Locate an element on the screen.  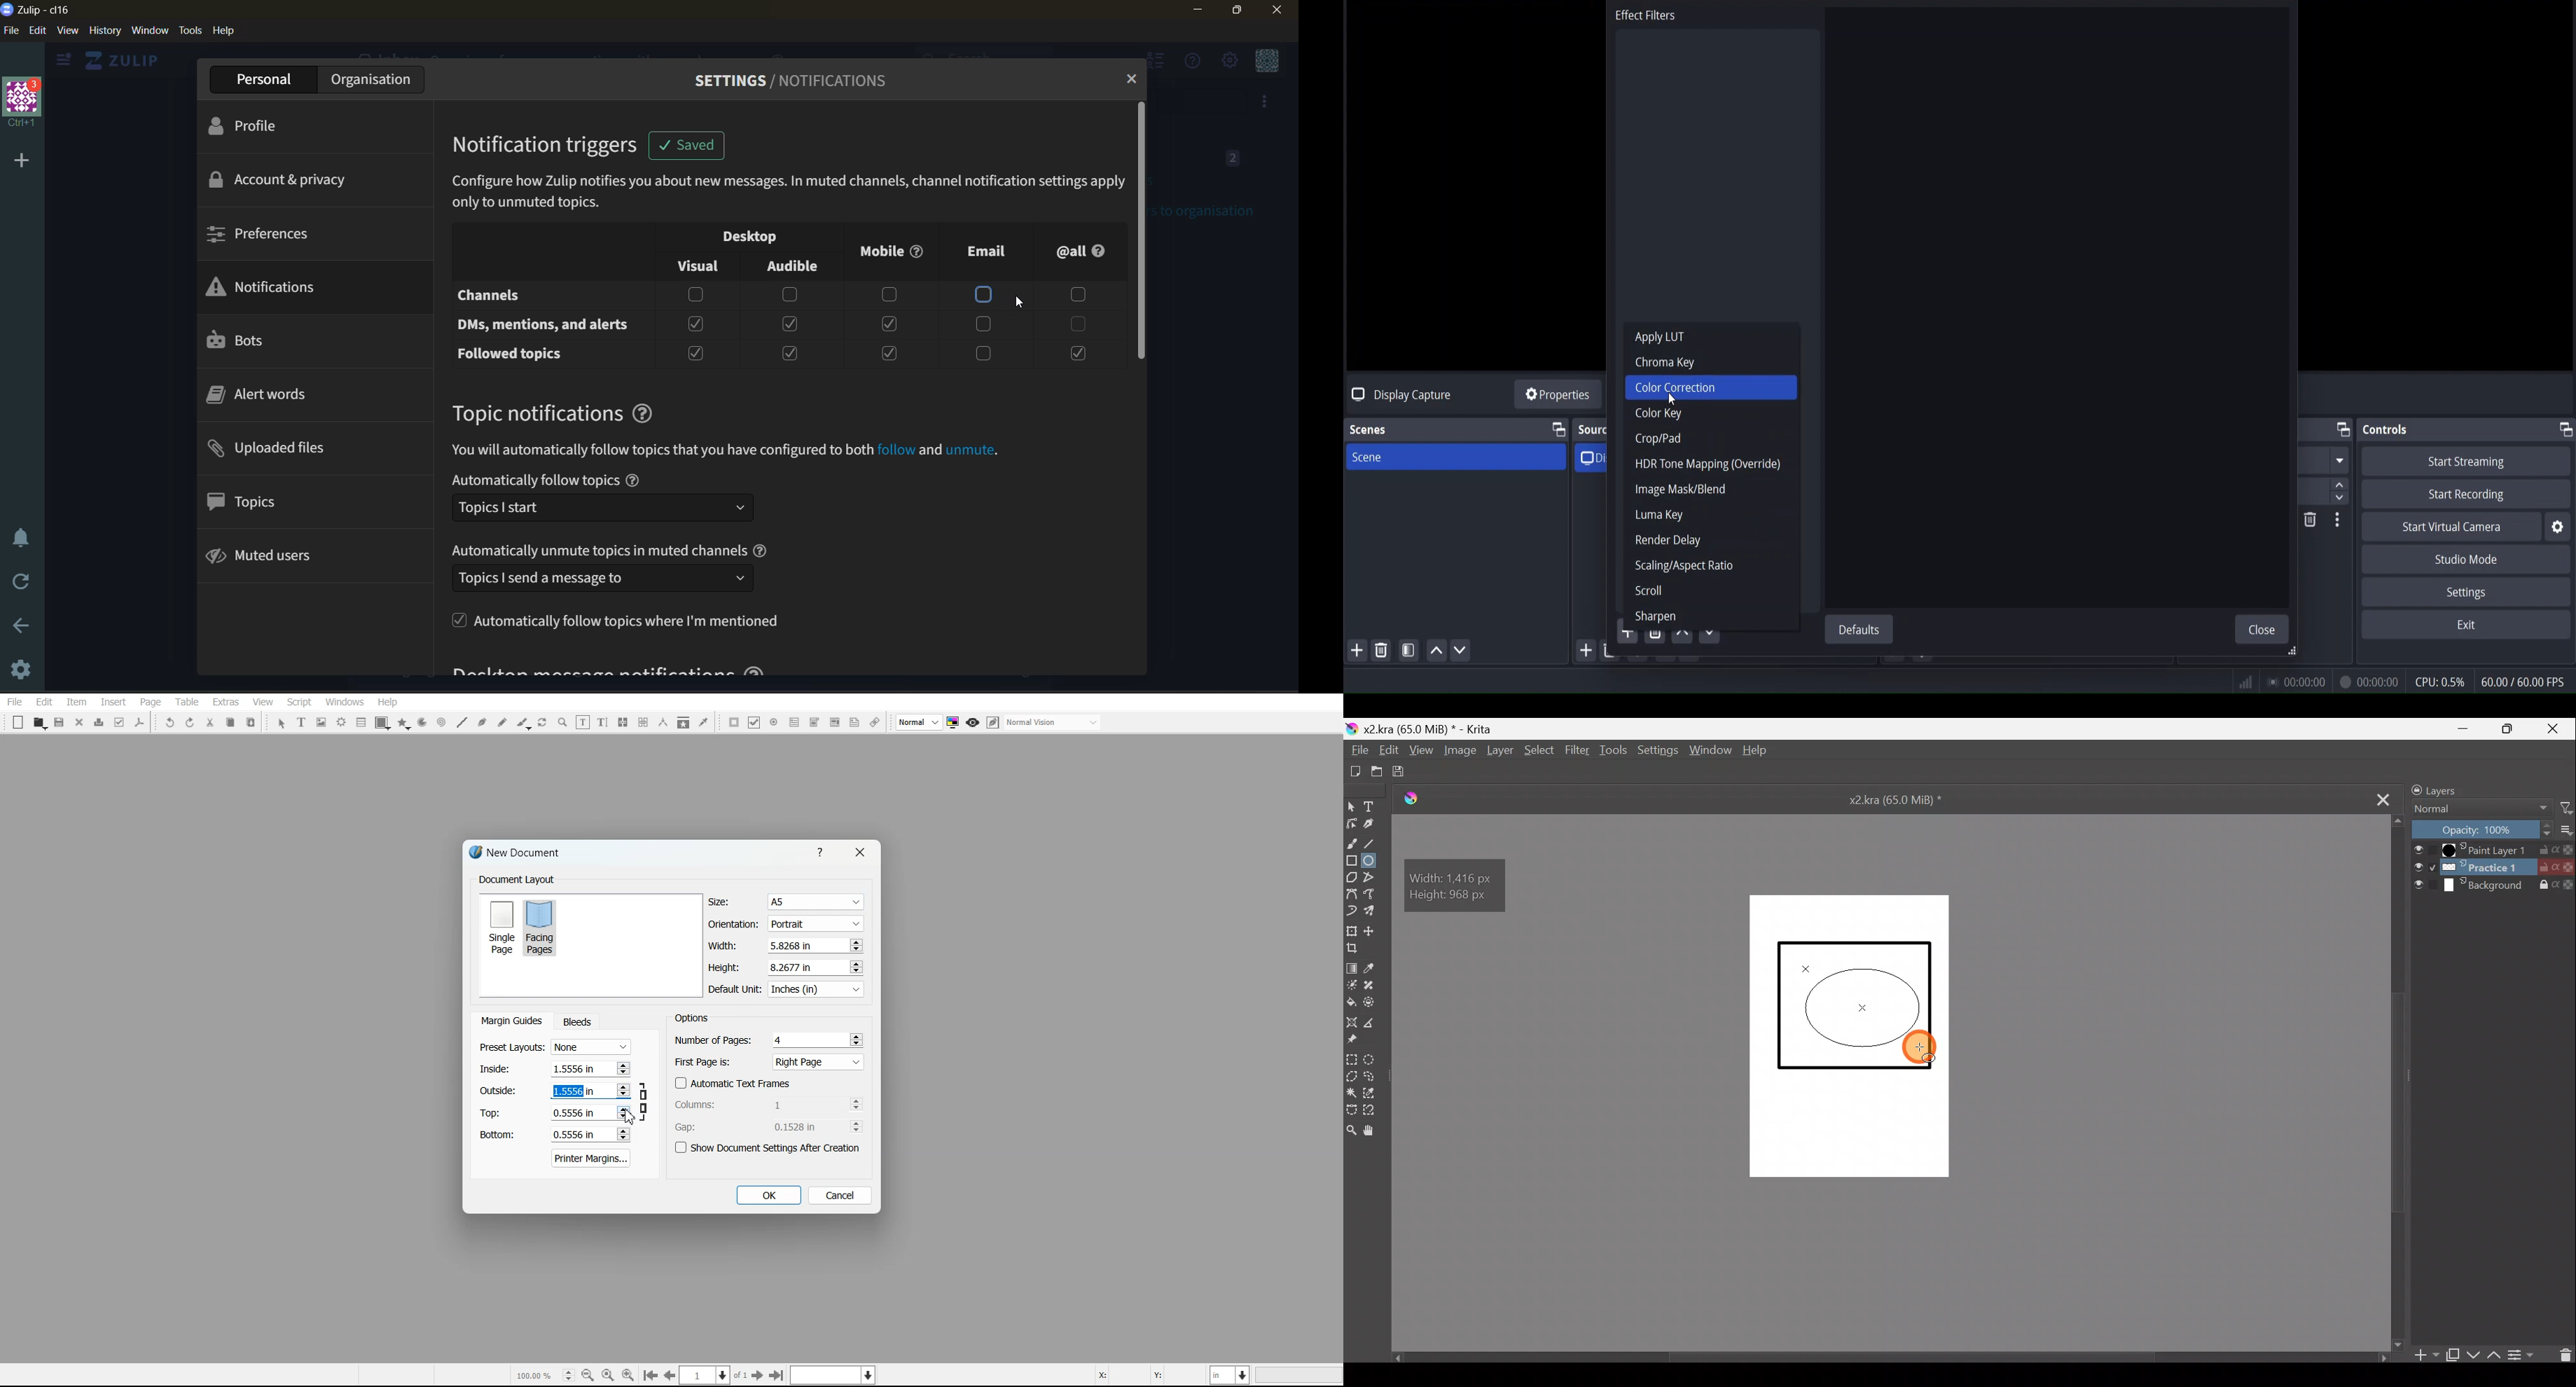
0.1528 in is located at coordinates (800, 1127).